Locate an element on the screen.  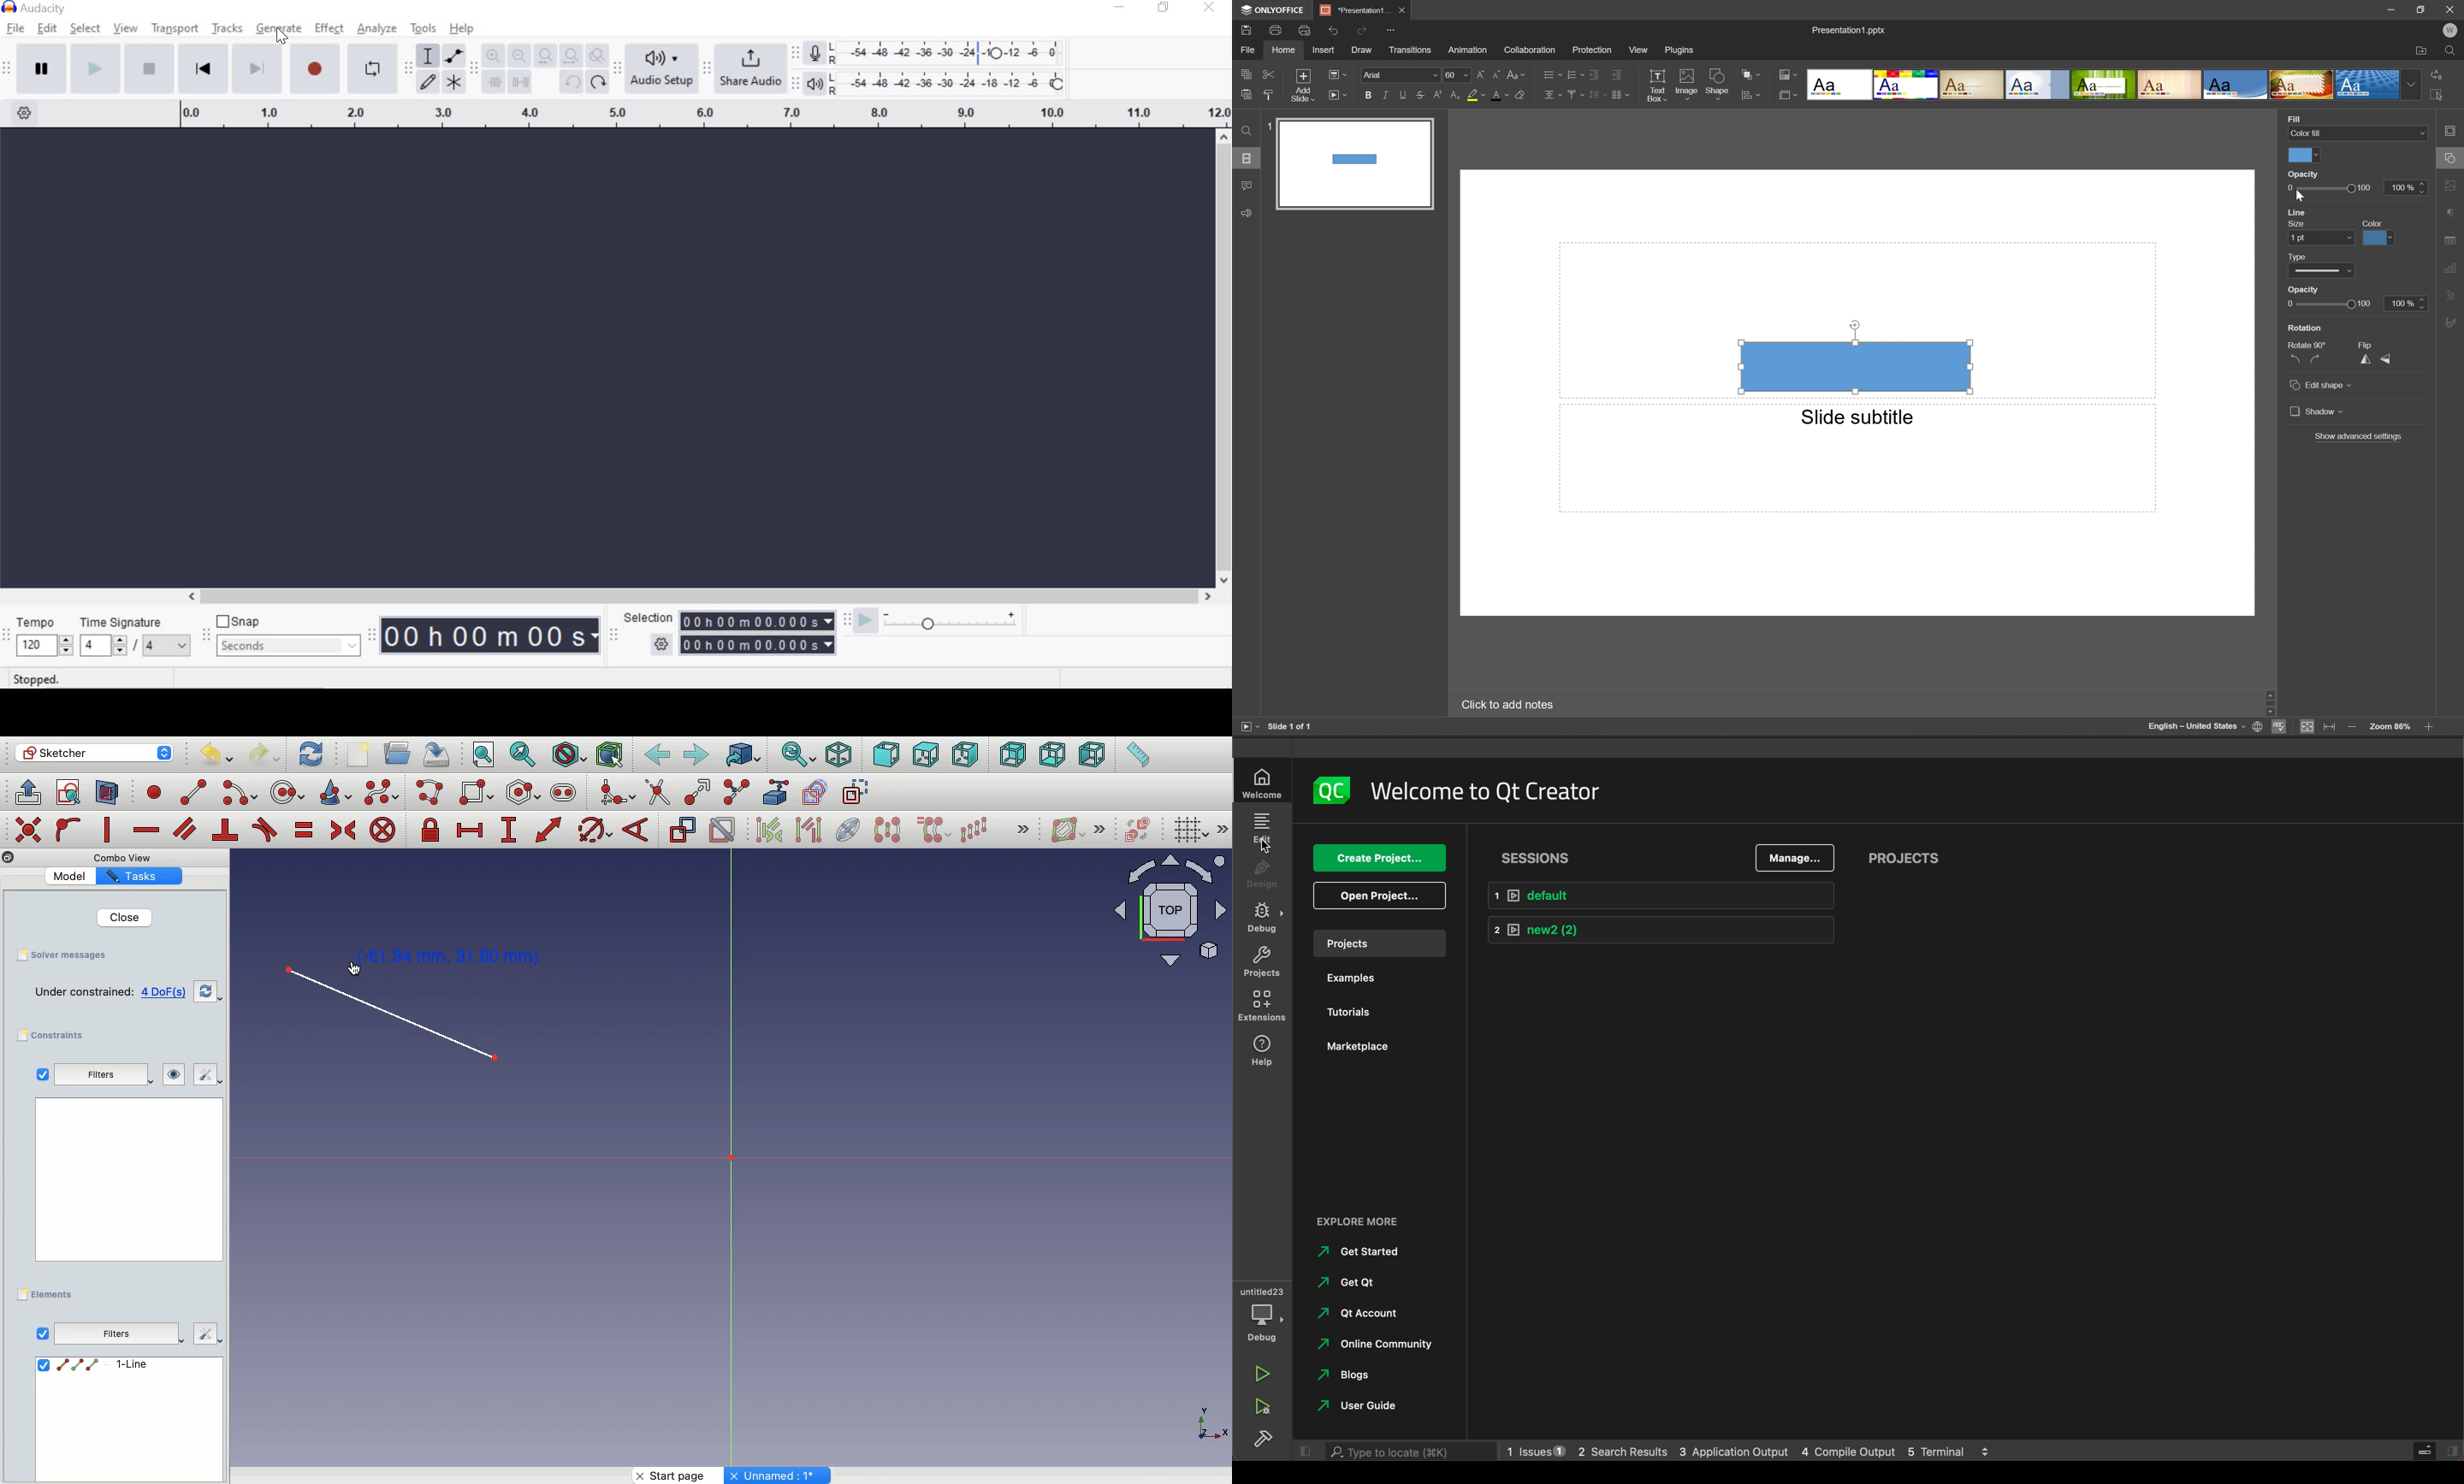
Time Toolbar is located at coordinates (373, 634).